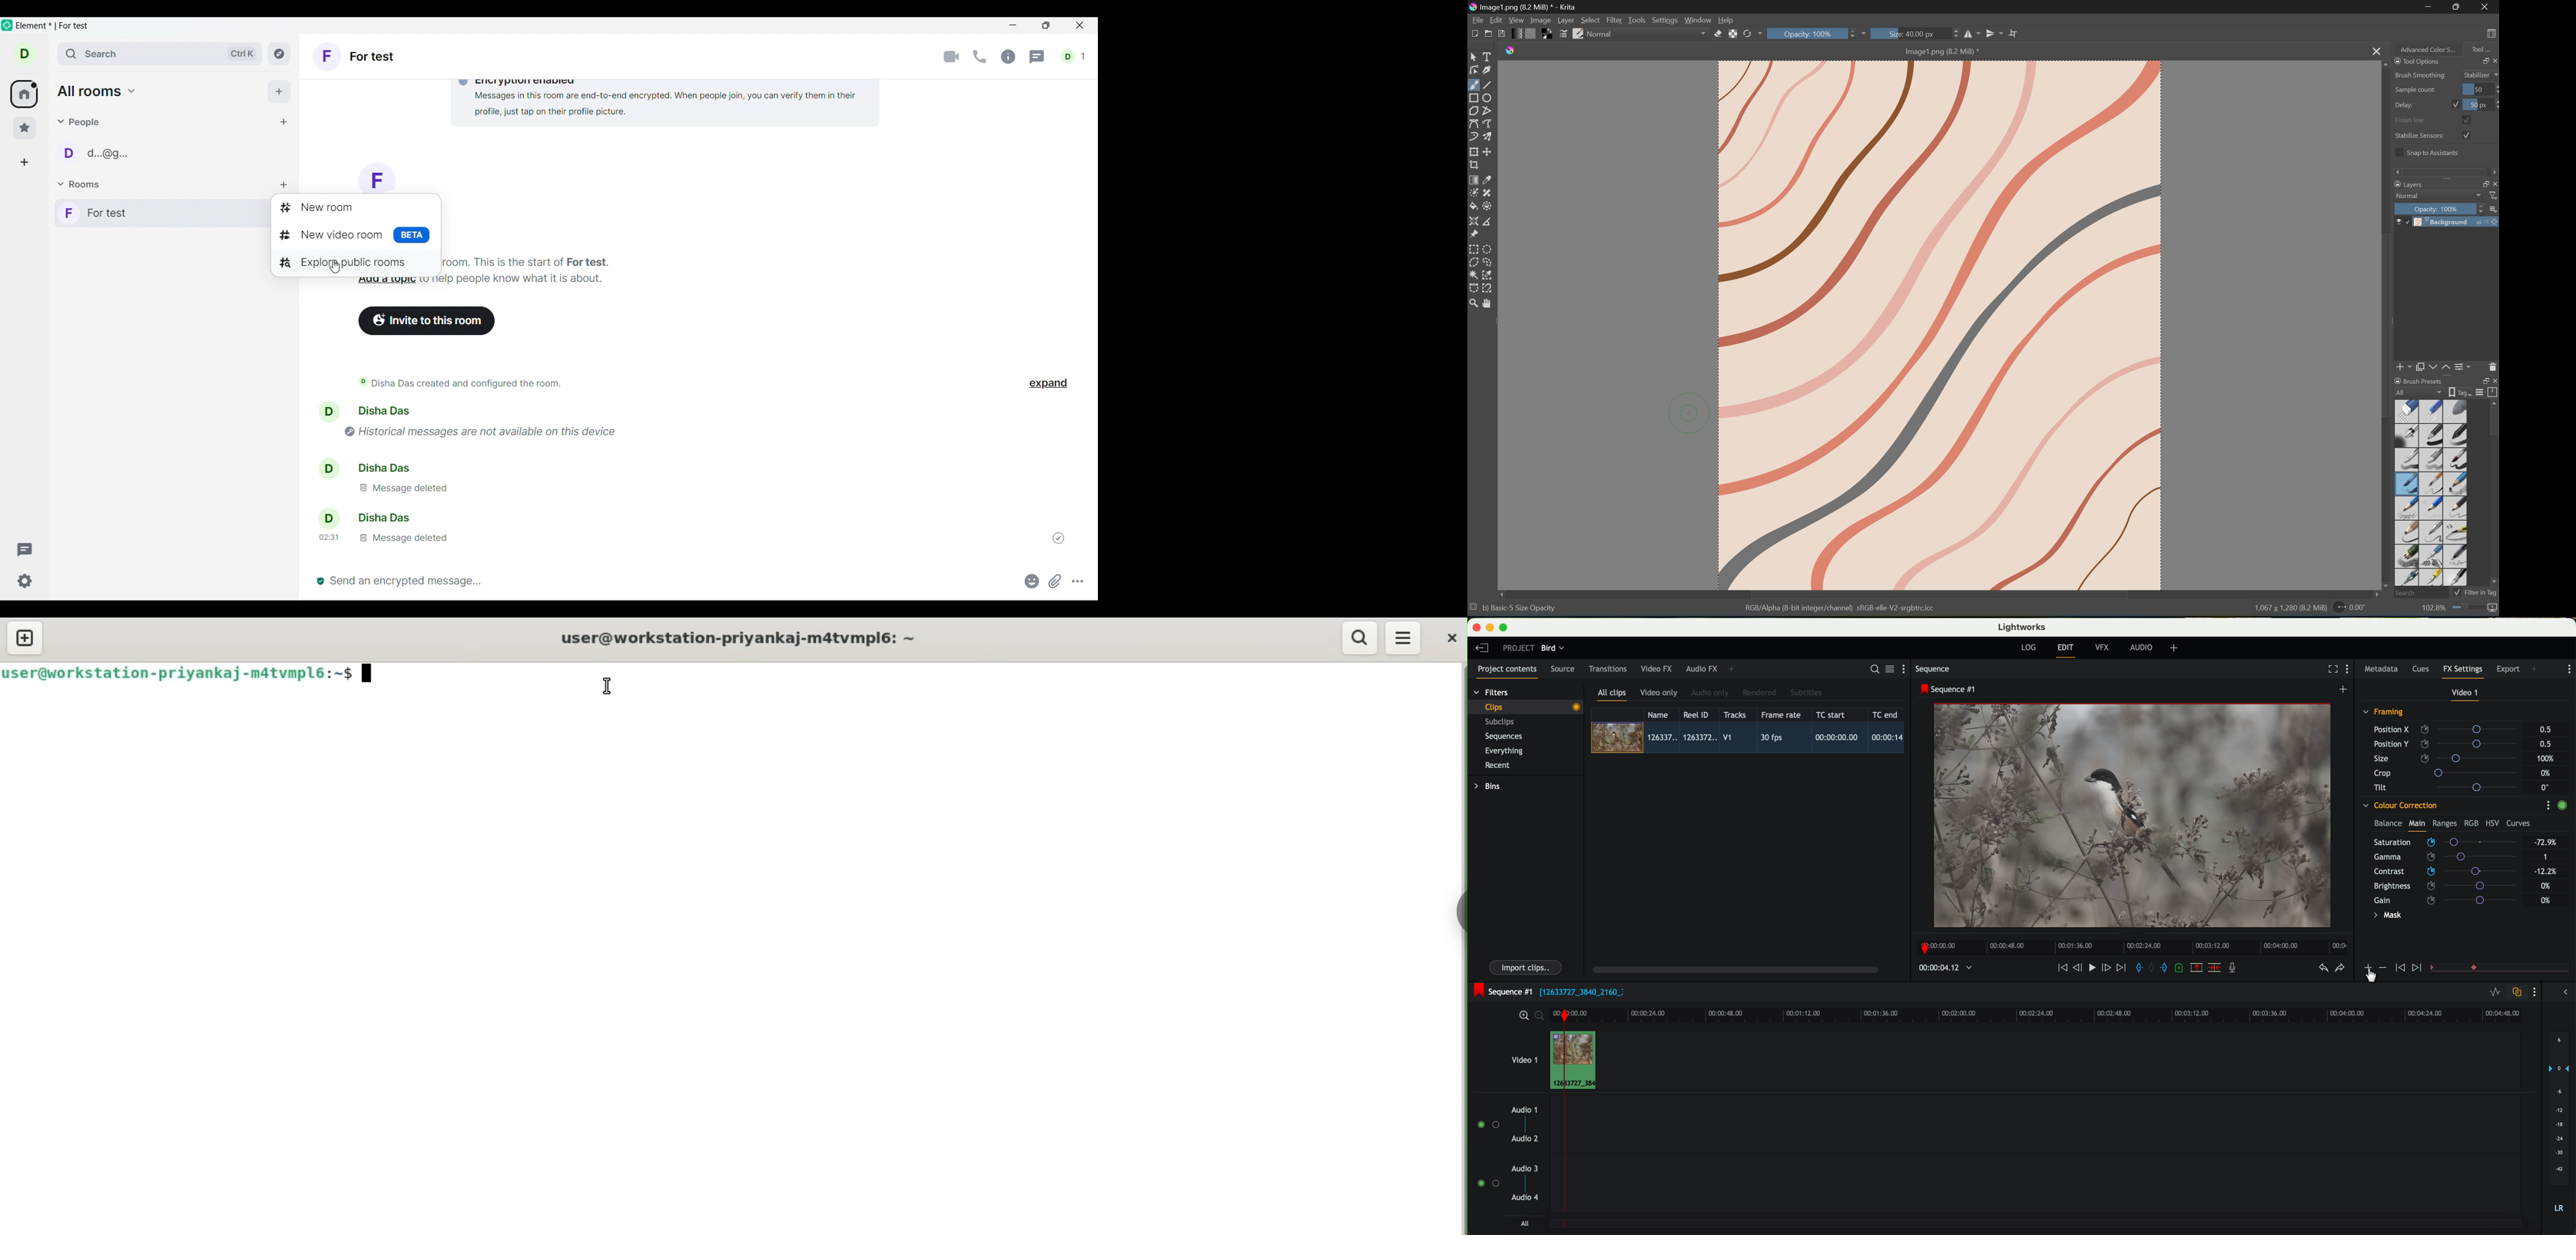 The height and width of the screenshot is (1260, 2576). What do you see at coordinates (414, 528) in the screenshot?
I see `Disha Das, Message deleted` at bounding box center [414, 528].